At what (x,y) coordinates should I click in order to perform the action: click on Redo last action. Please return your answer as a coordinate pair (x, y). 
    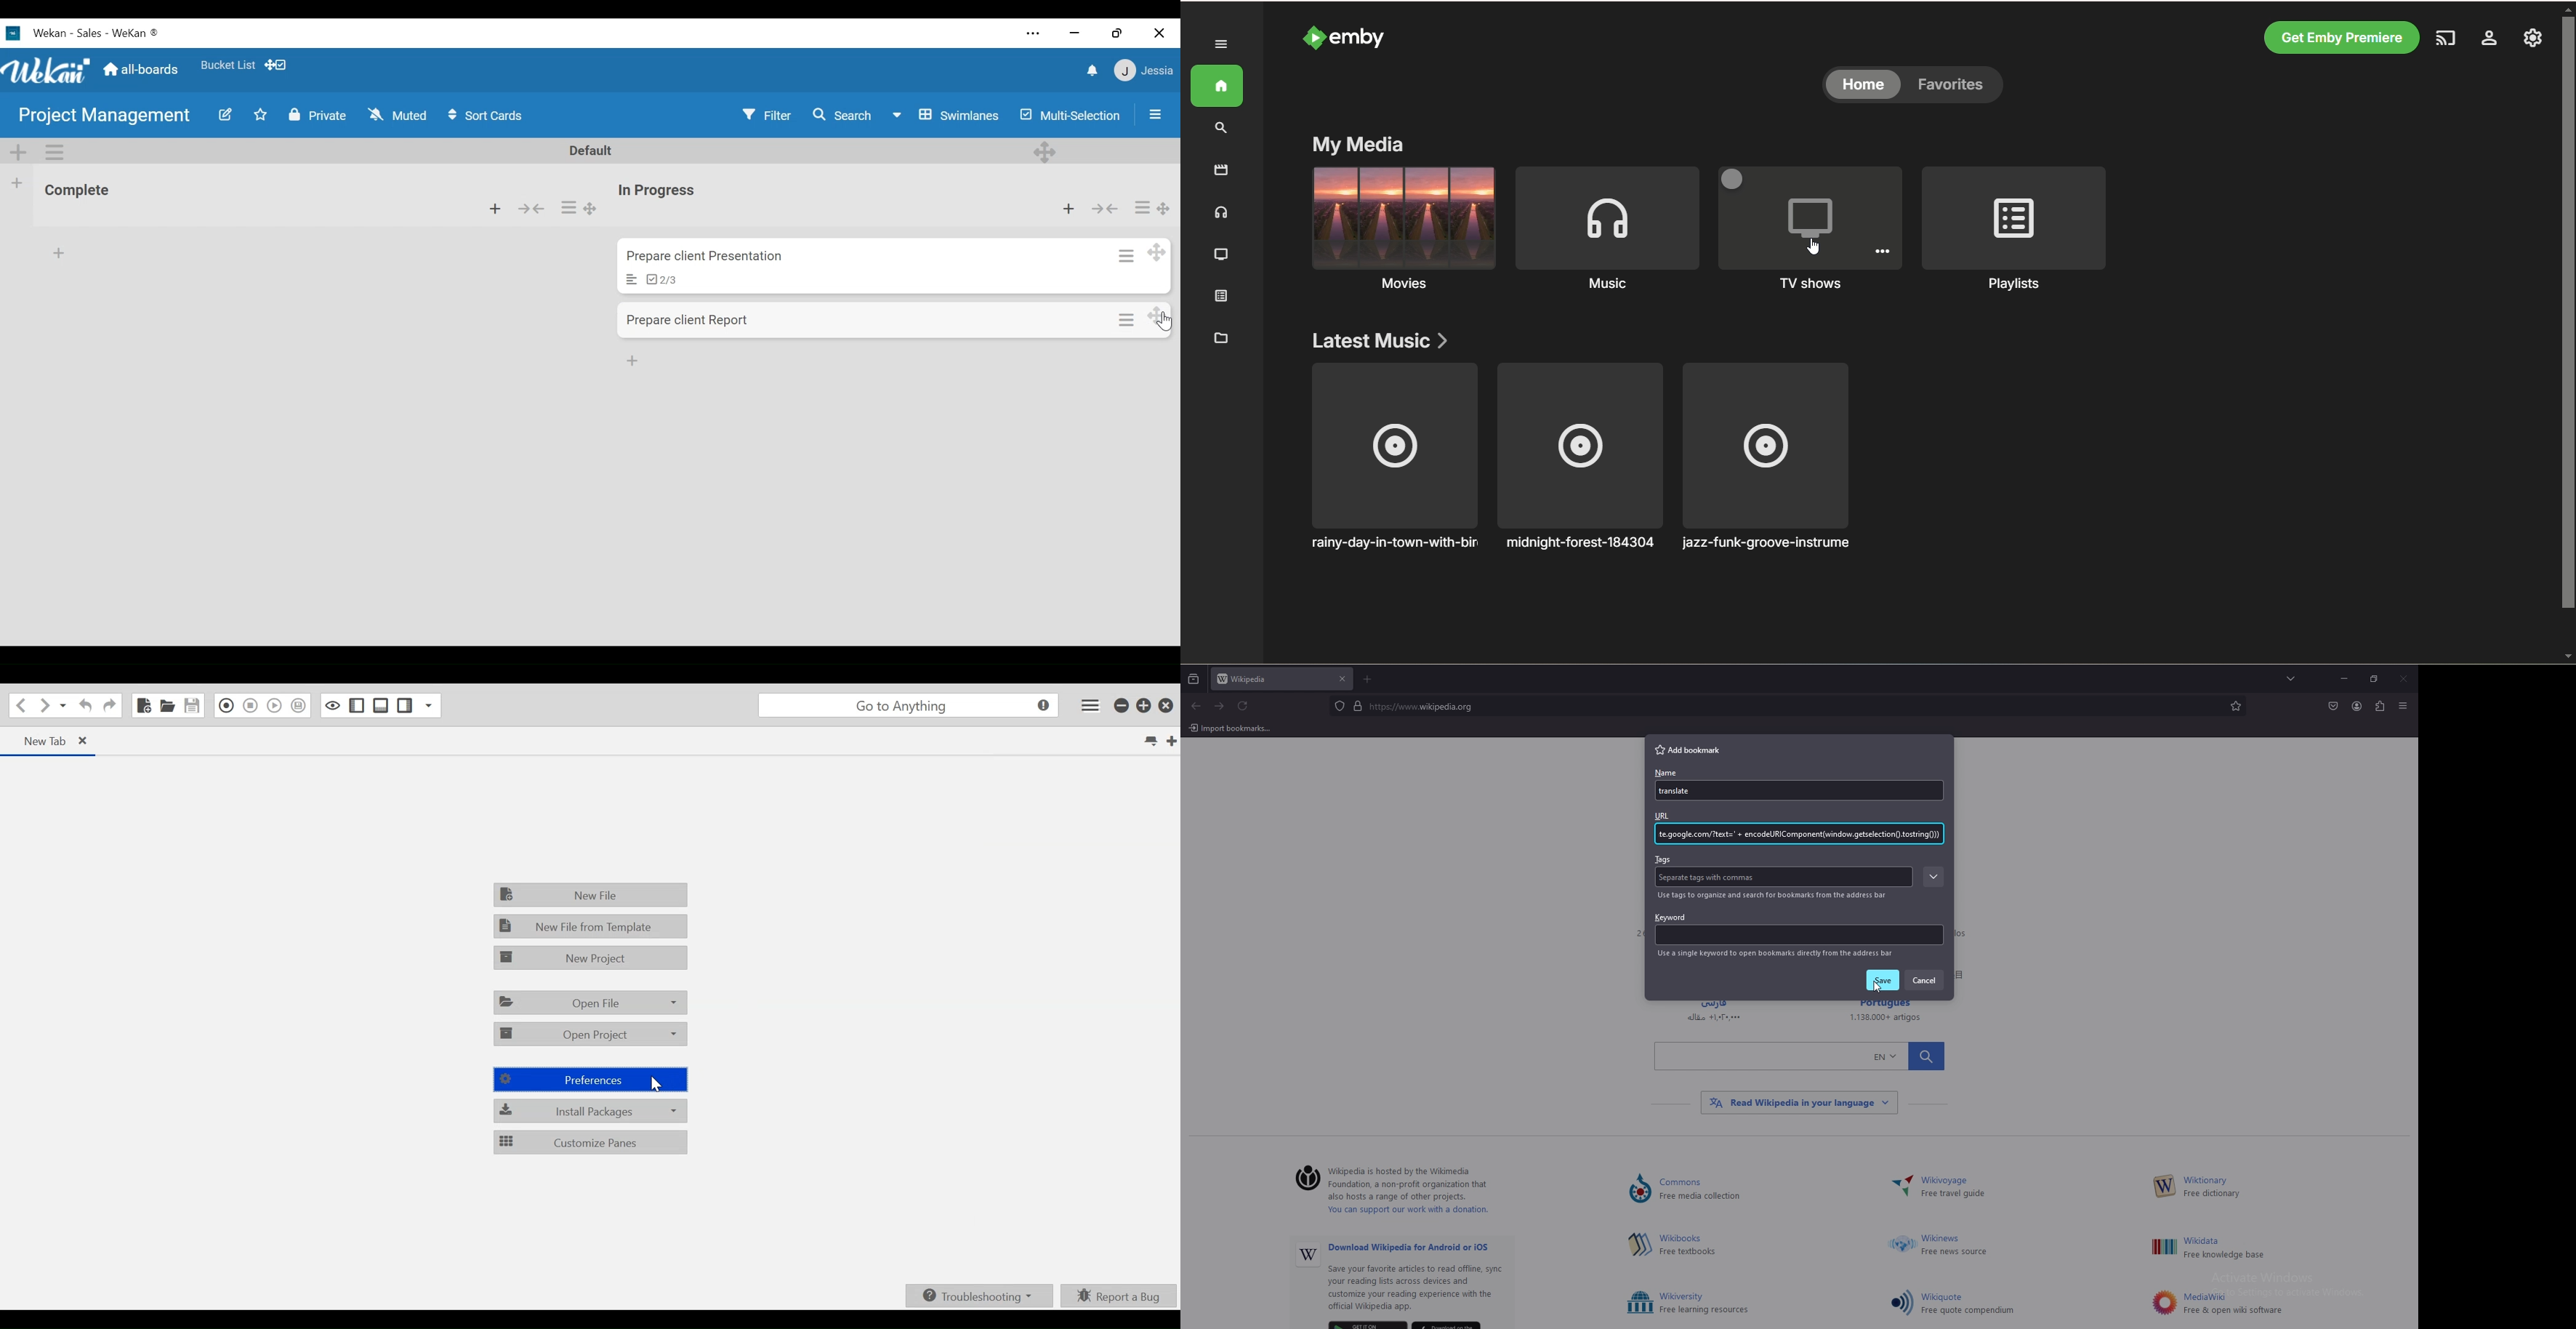
    Looking at the image, I should click on (109, 707).